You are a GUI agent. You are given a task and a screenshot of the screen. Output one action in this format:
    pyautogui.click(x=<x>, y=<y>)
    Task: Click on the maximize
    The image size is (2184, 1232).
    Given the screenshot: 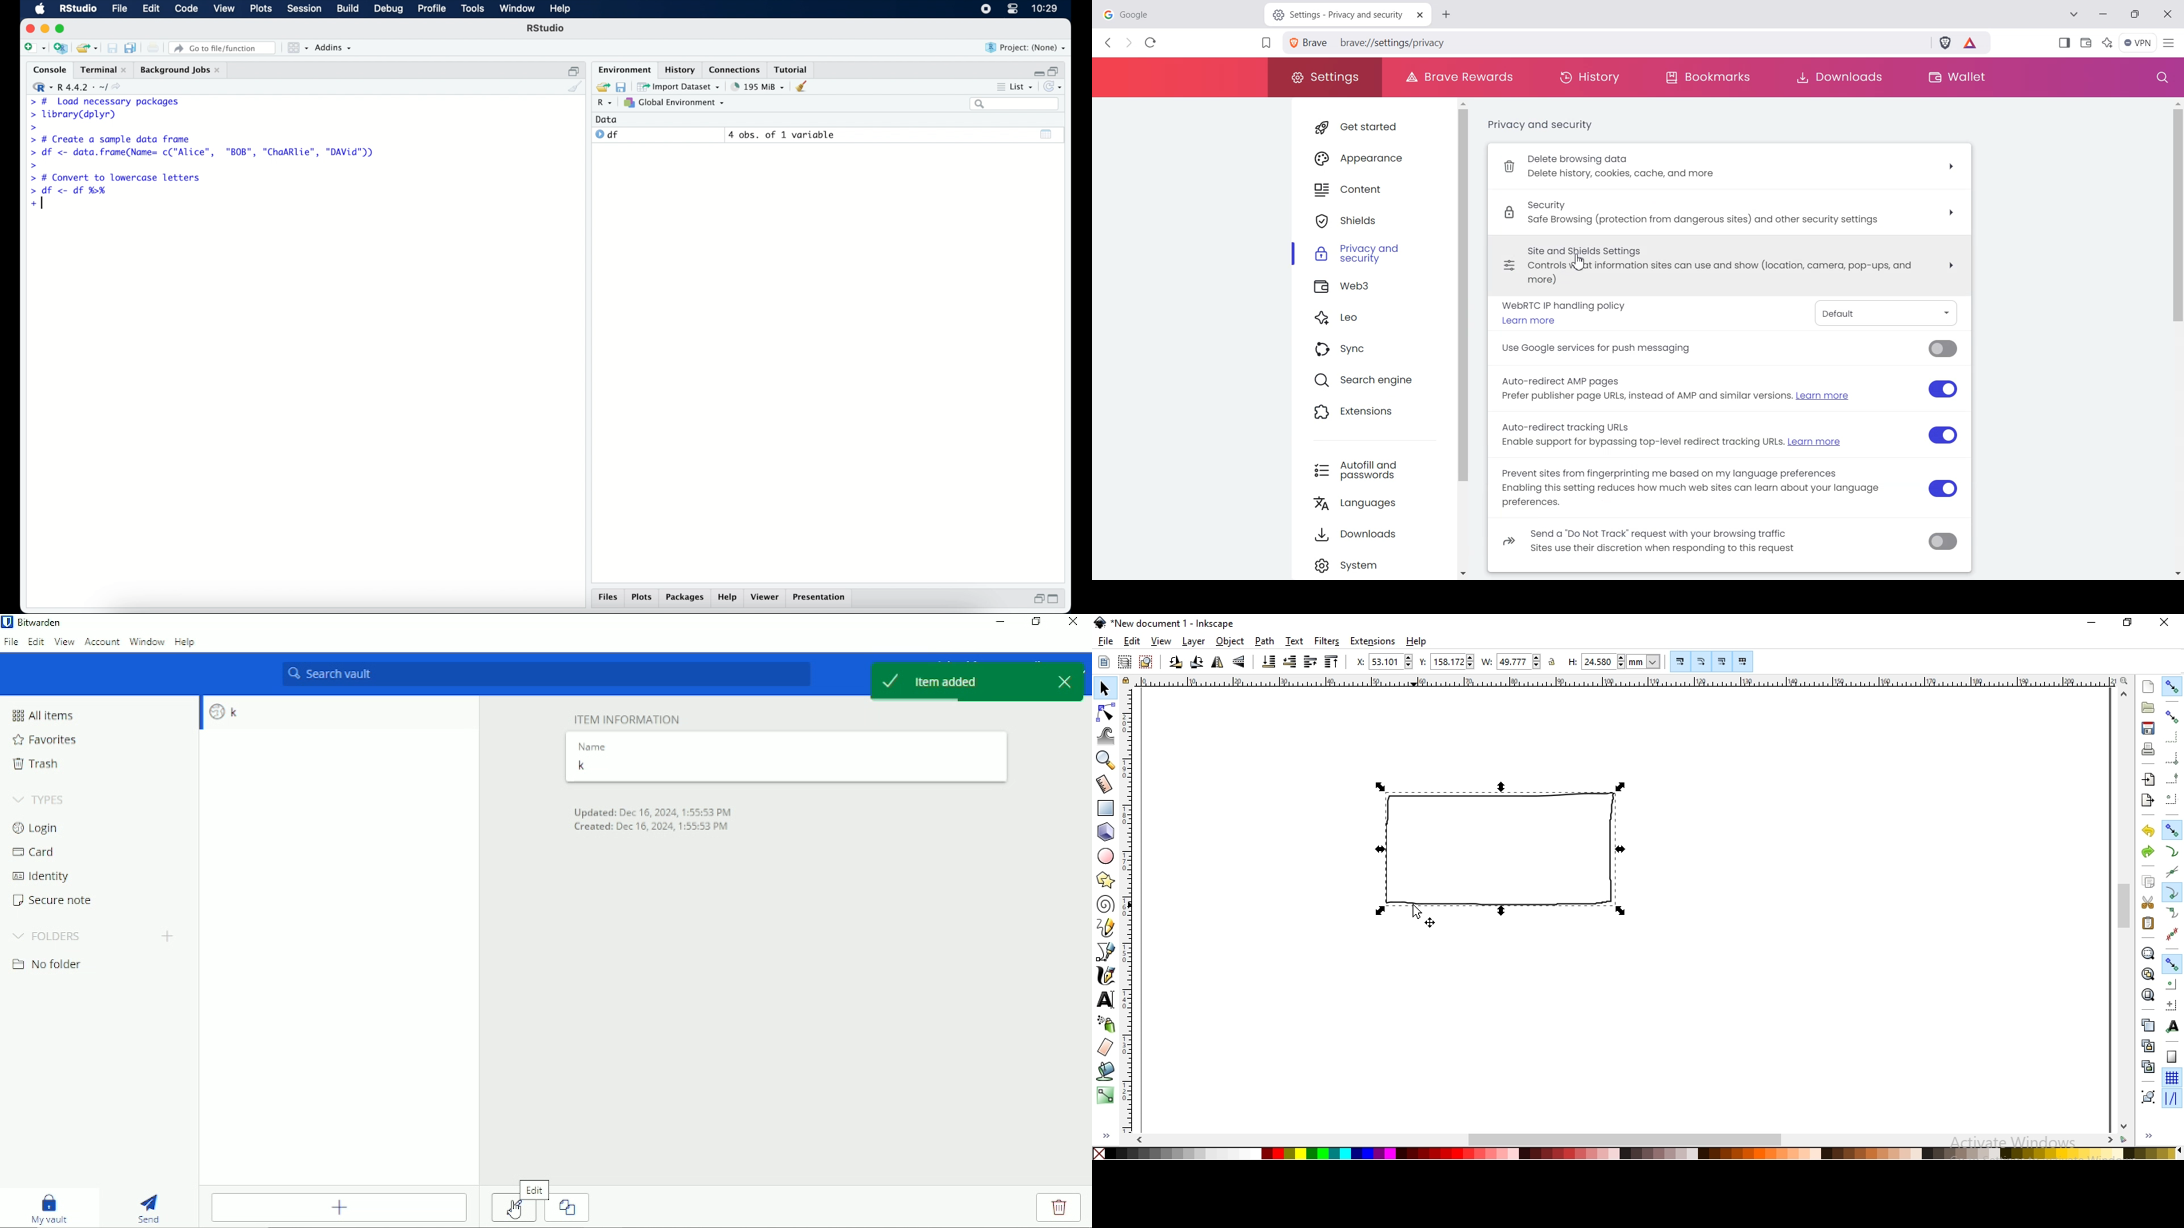 What is the action you would take?
    pyautogui.click(x=1057, y=599)
    